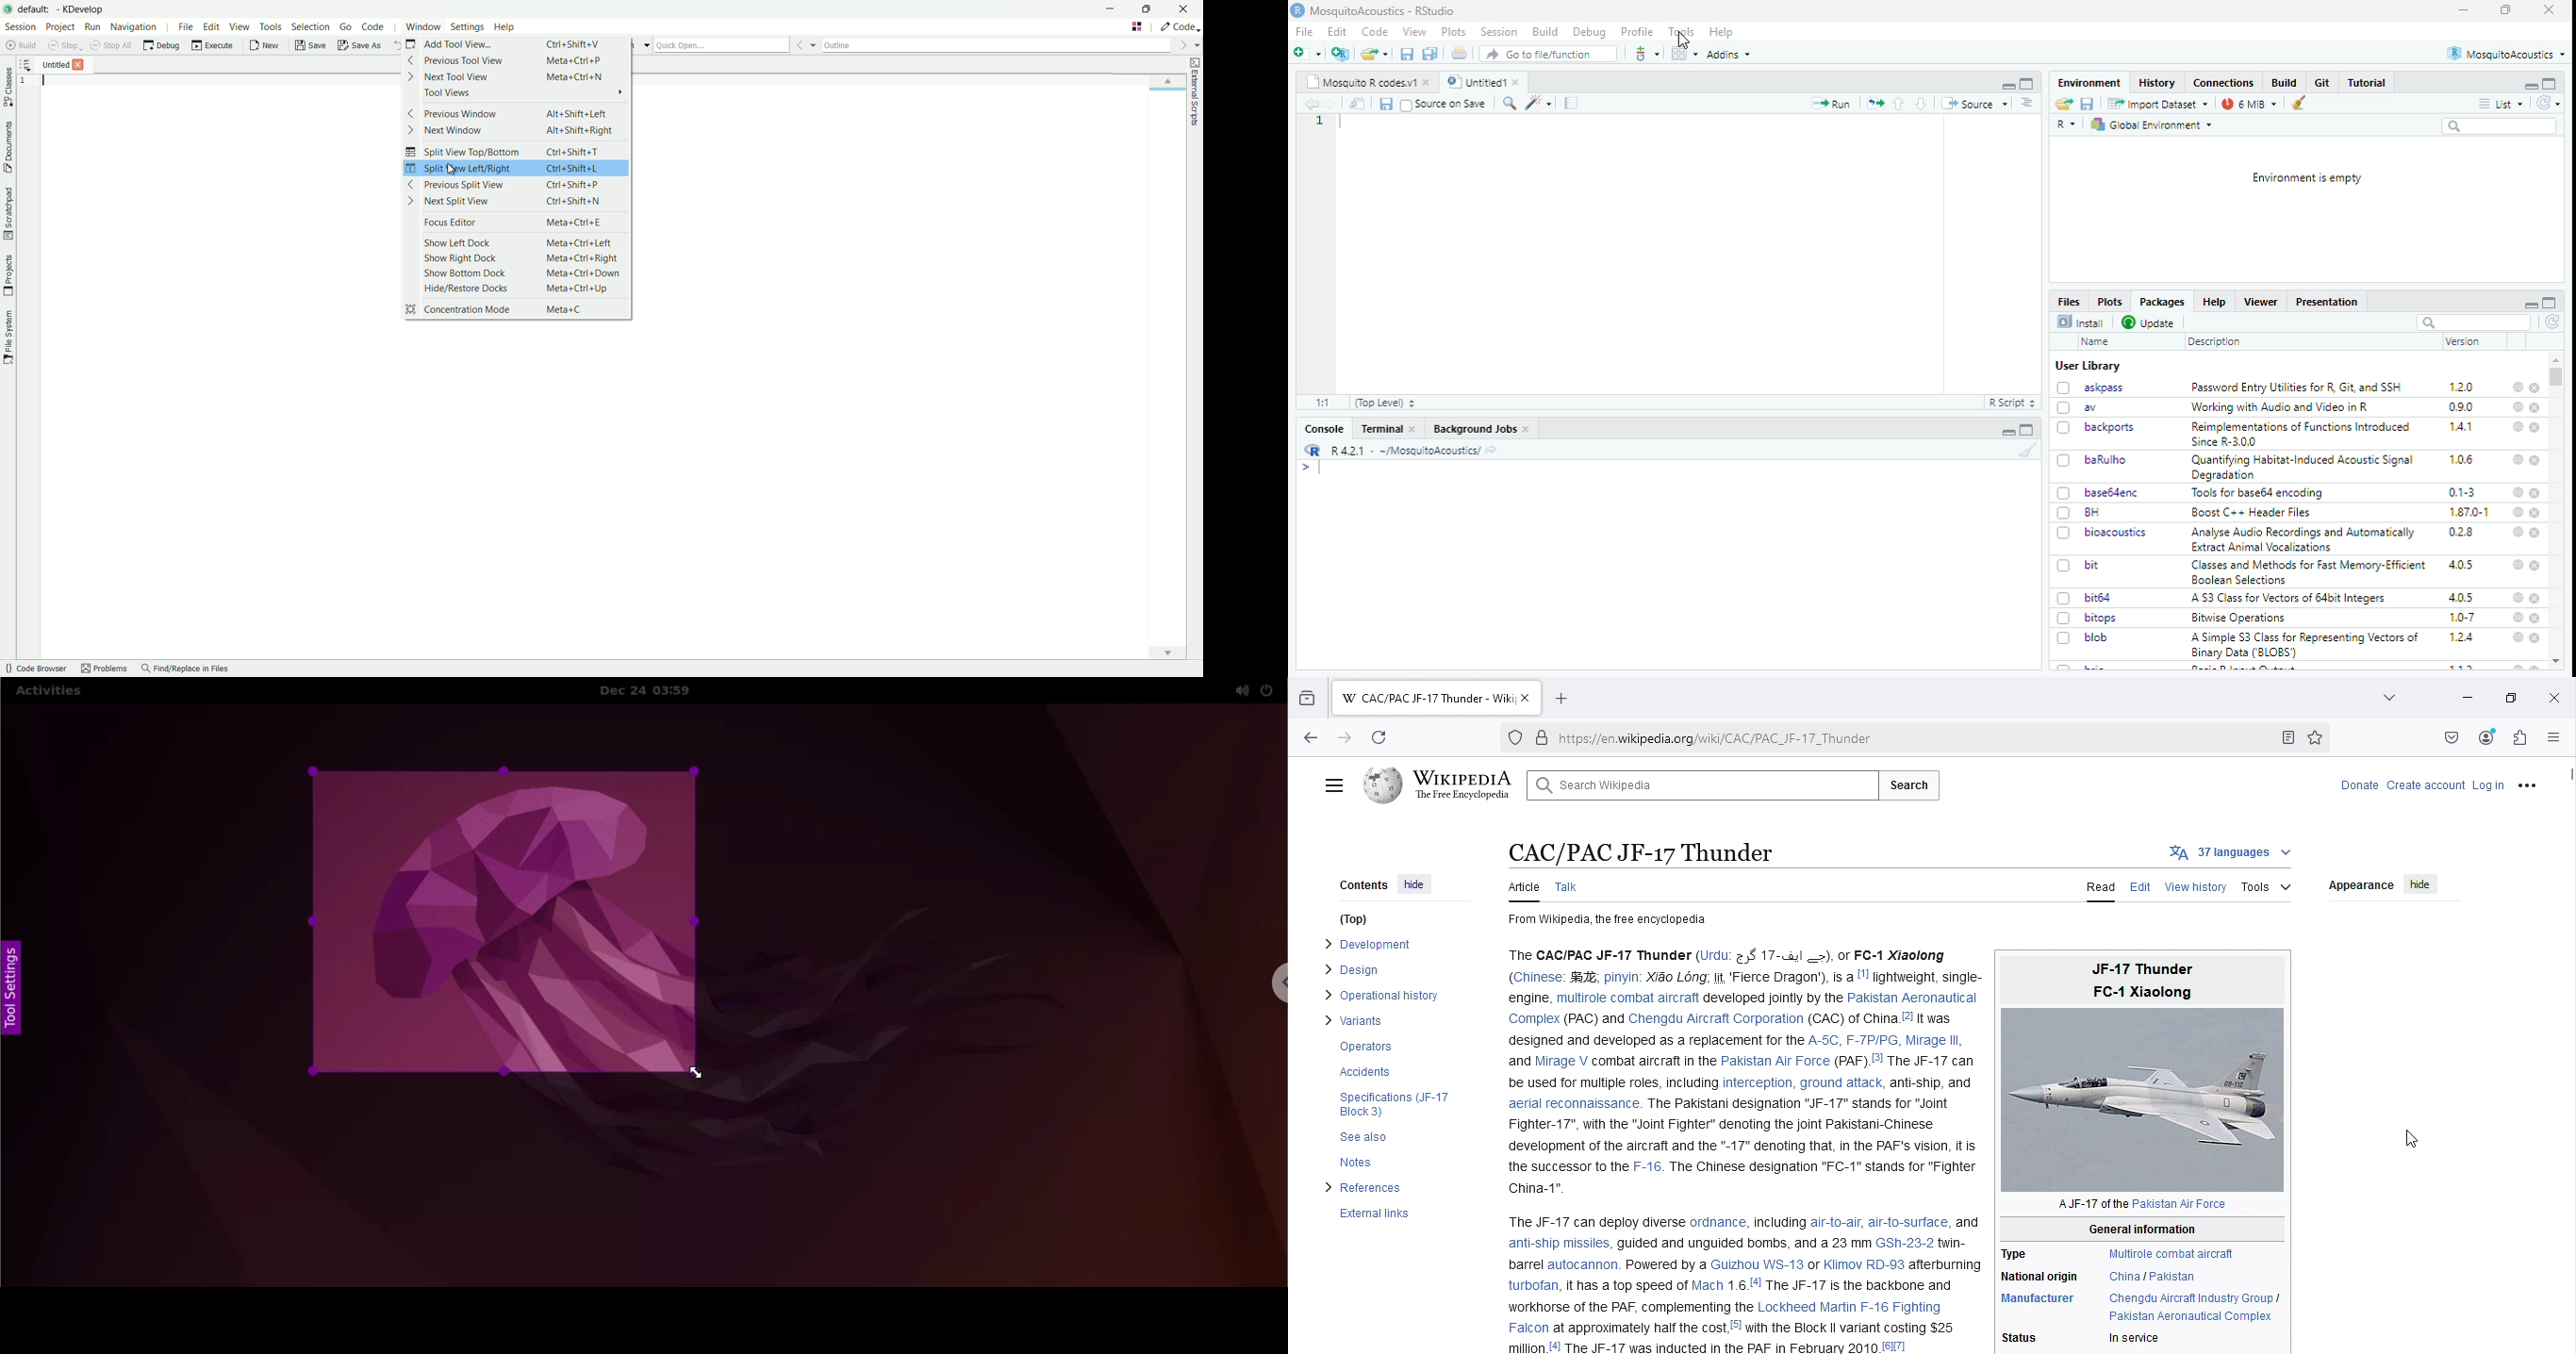 The width and height of the screenshot is (2576, 1372). I want to click on Console, so click(1326, 429).